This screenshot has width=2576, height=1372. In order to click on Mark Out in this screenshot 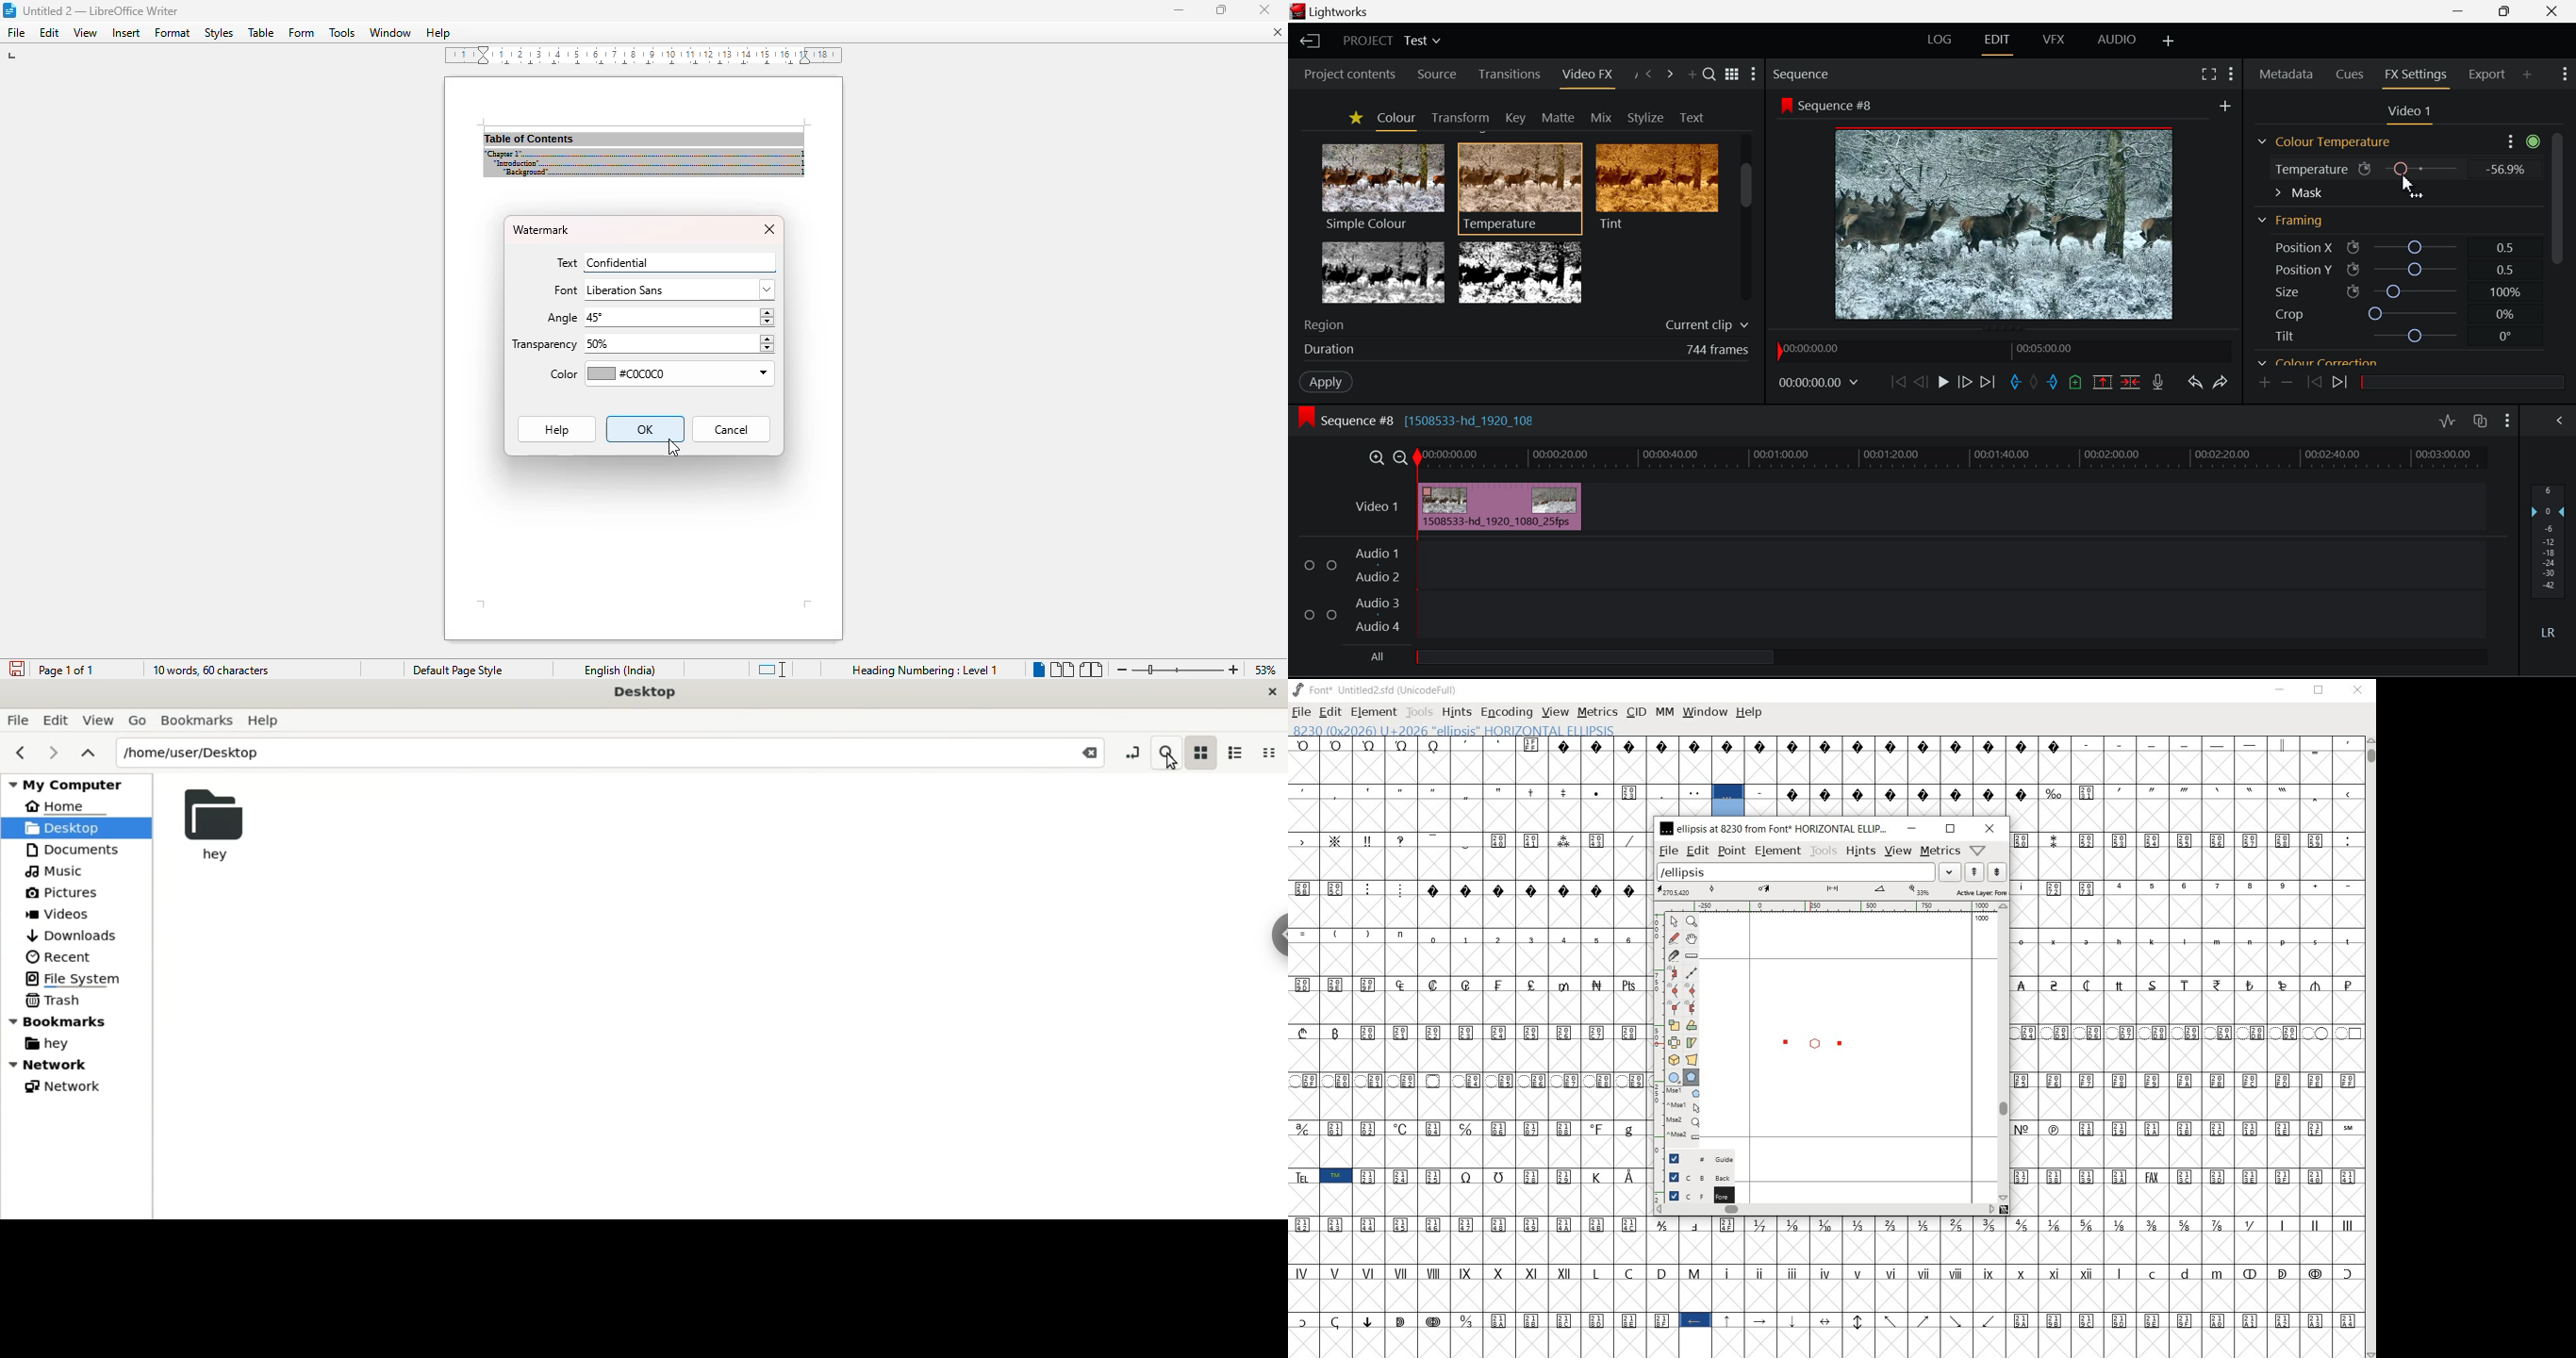, I will do `click(2053, 385)`.